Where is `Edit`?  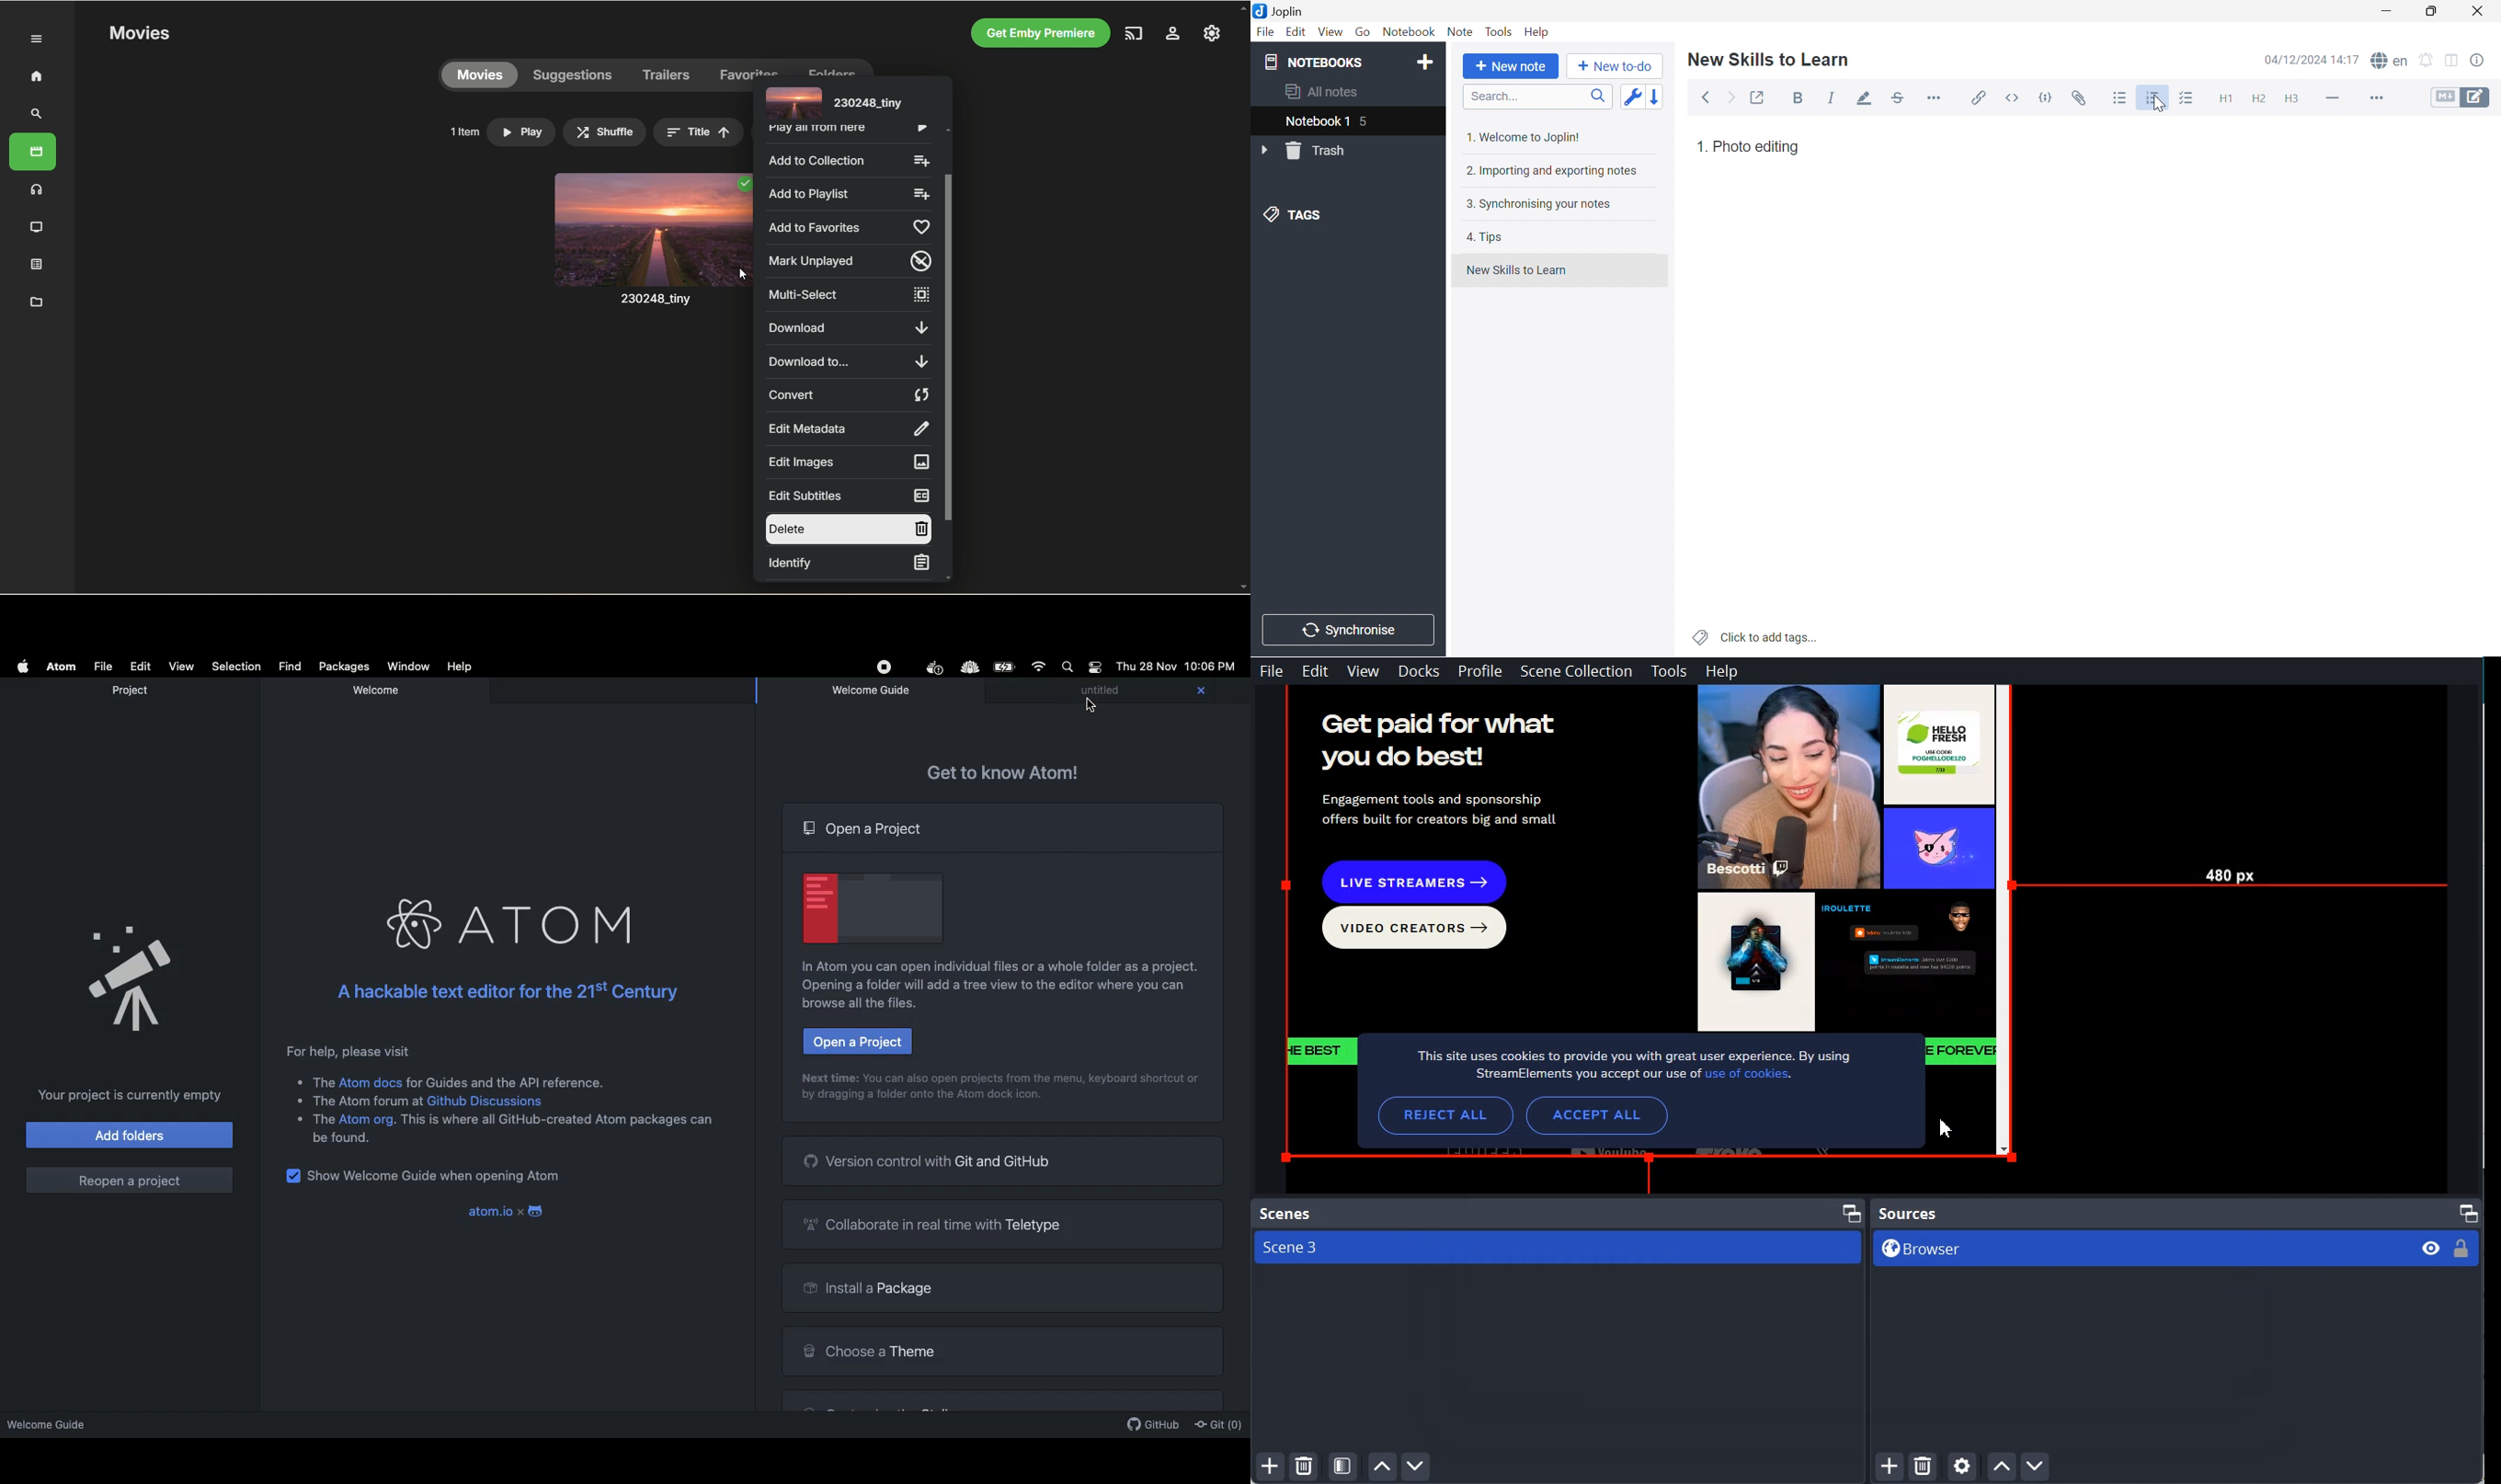
Edit is located at coordinates (1294, 32).